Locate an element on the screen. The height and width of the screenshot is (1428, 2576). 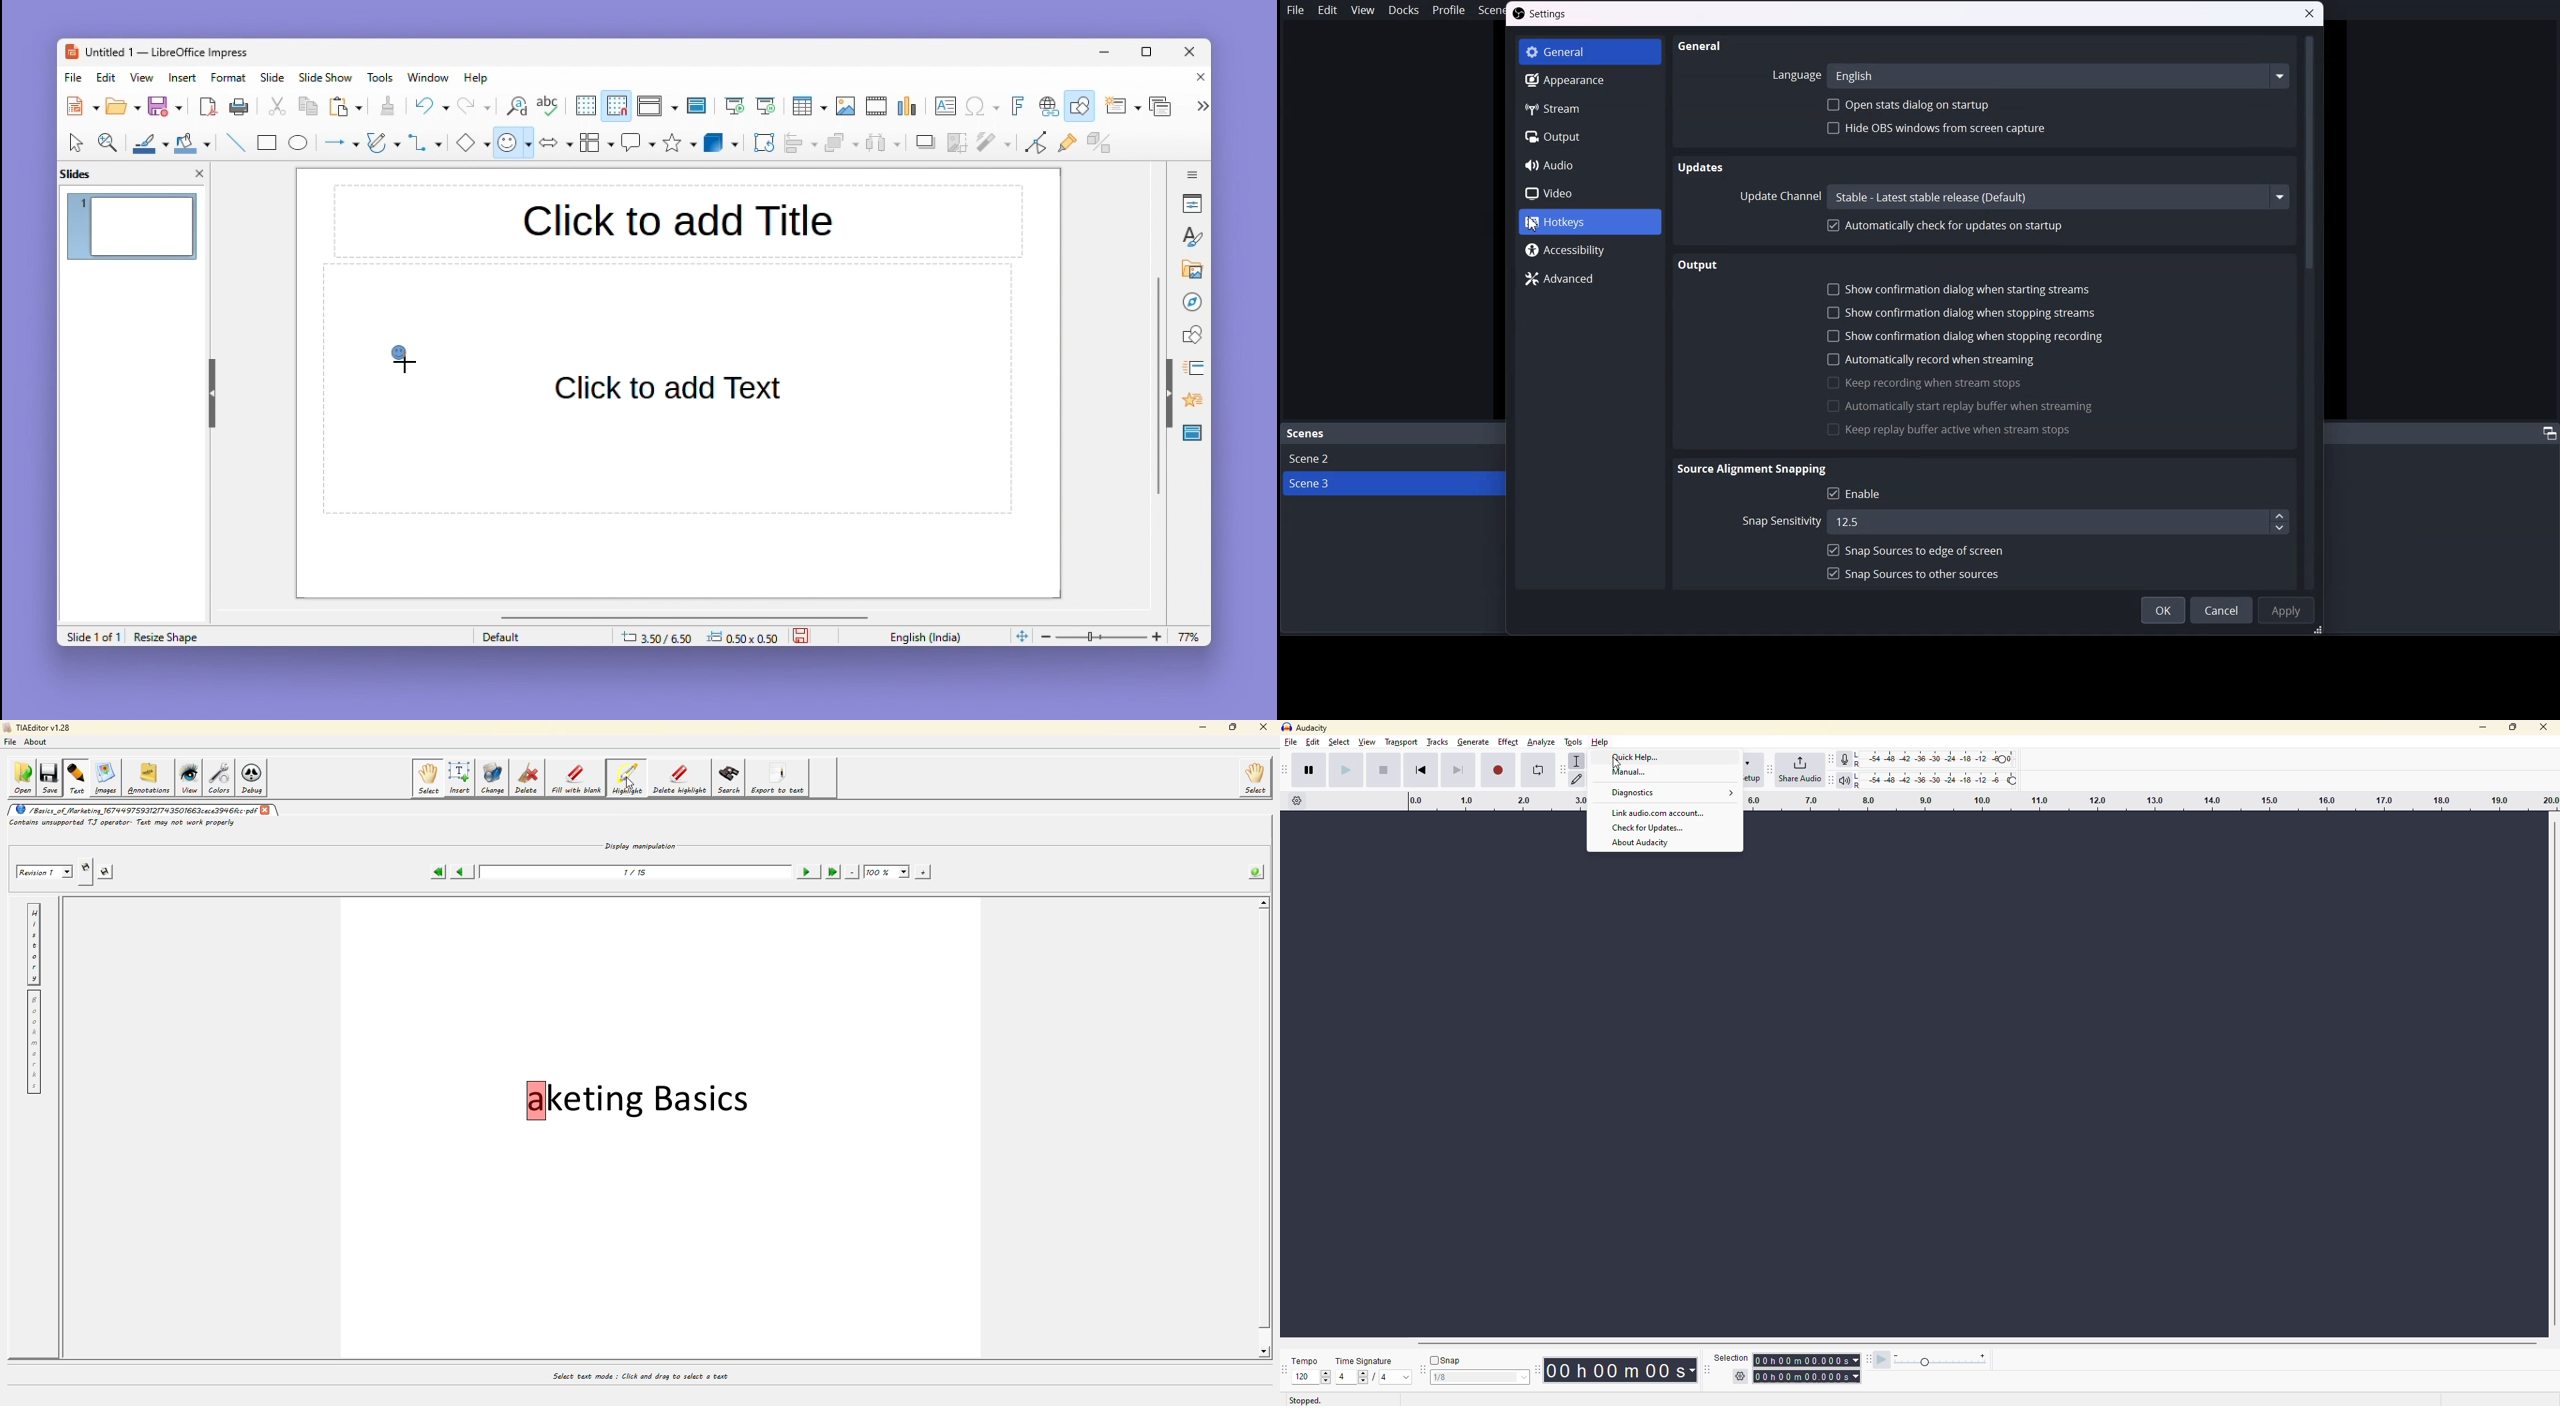
Snap sources to Other sources is located at coordinates (1916, 573).